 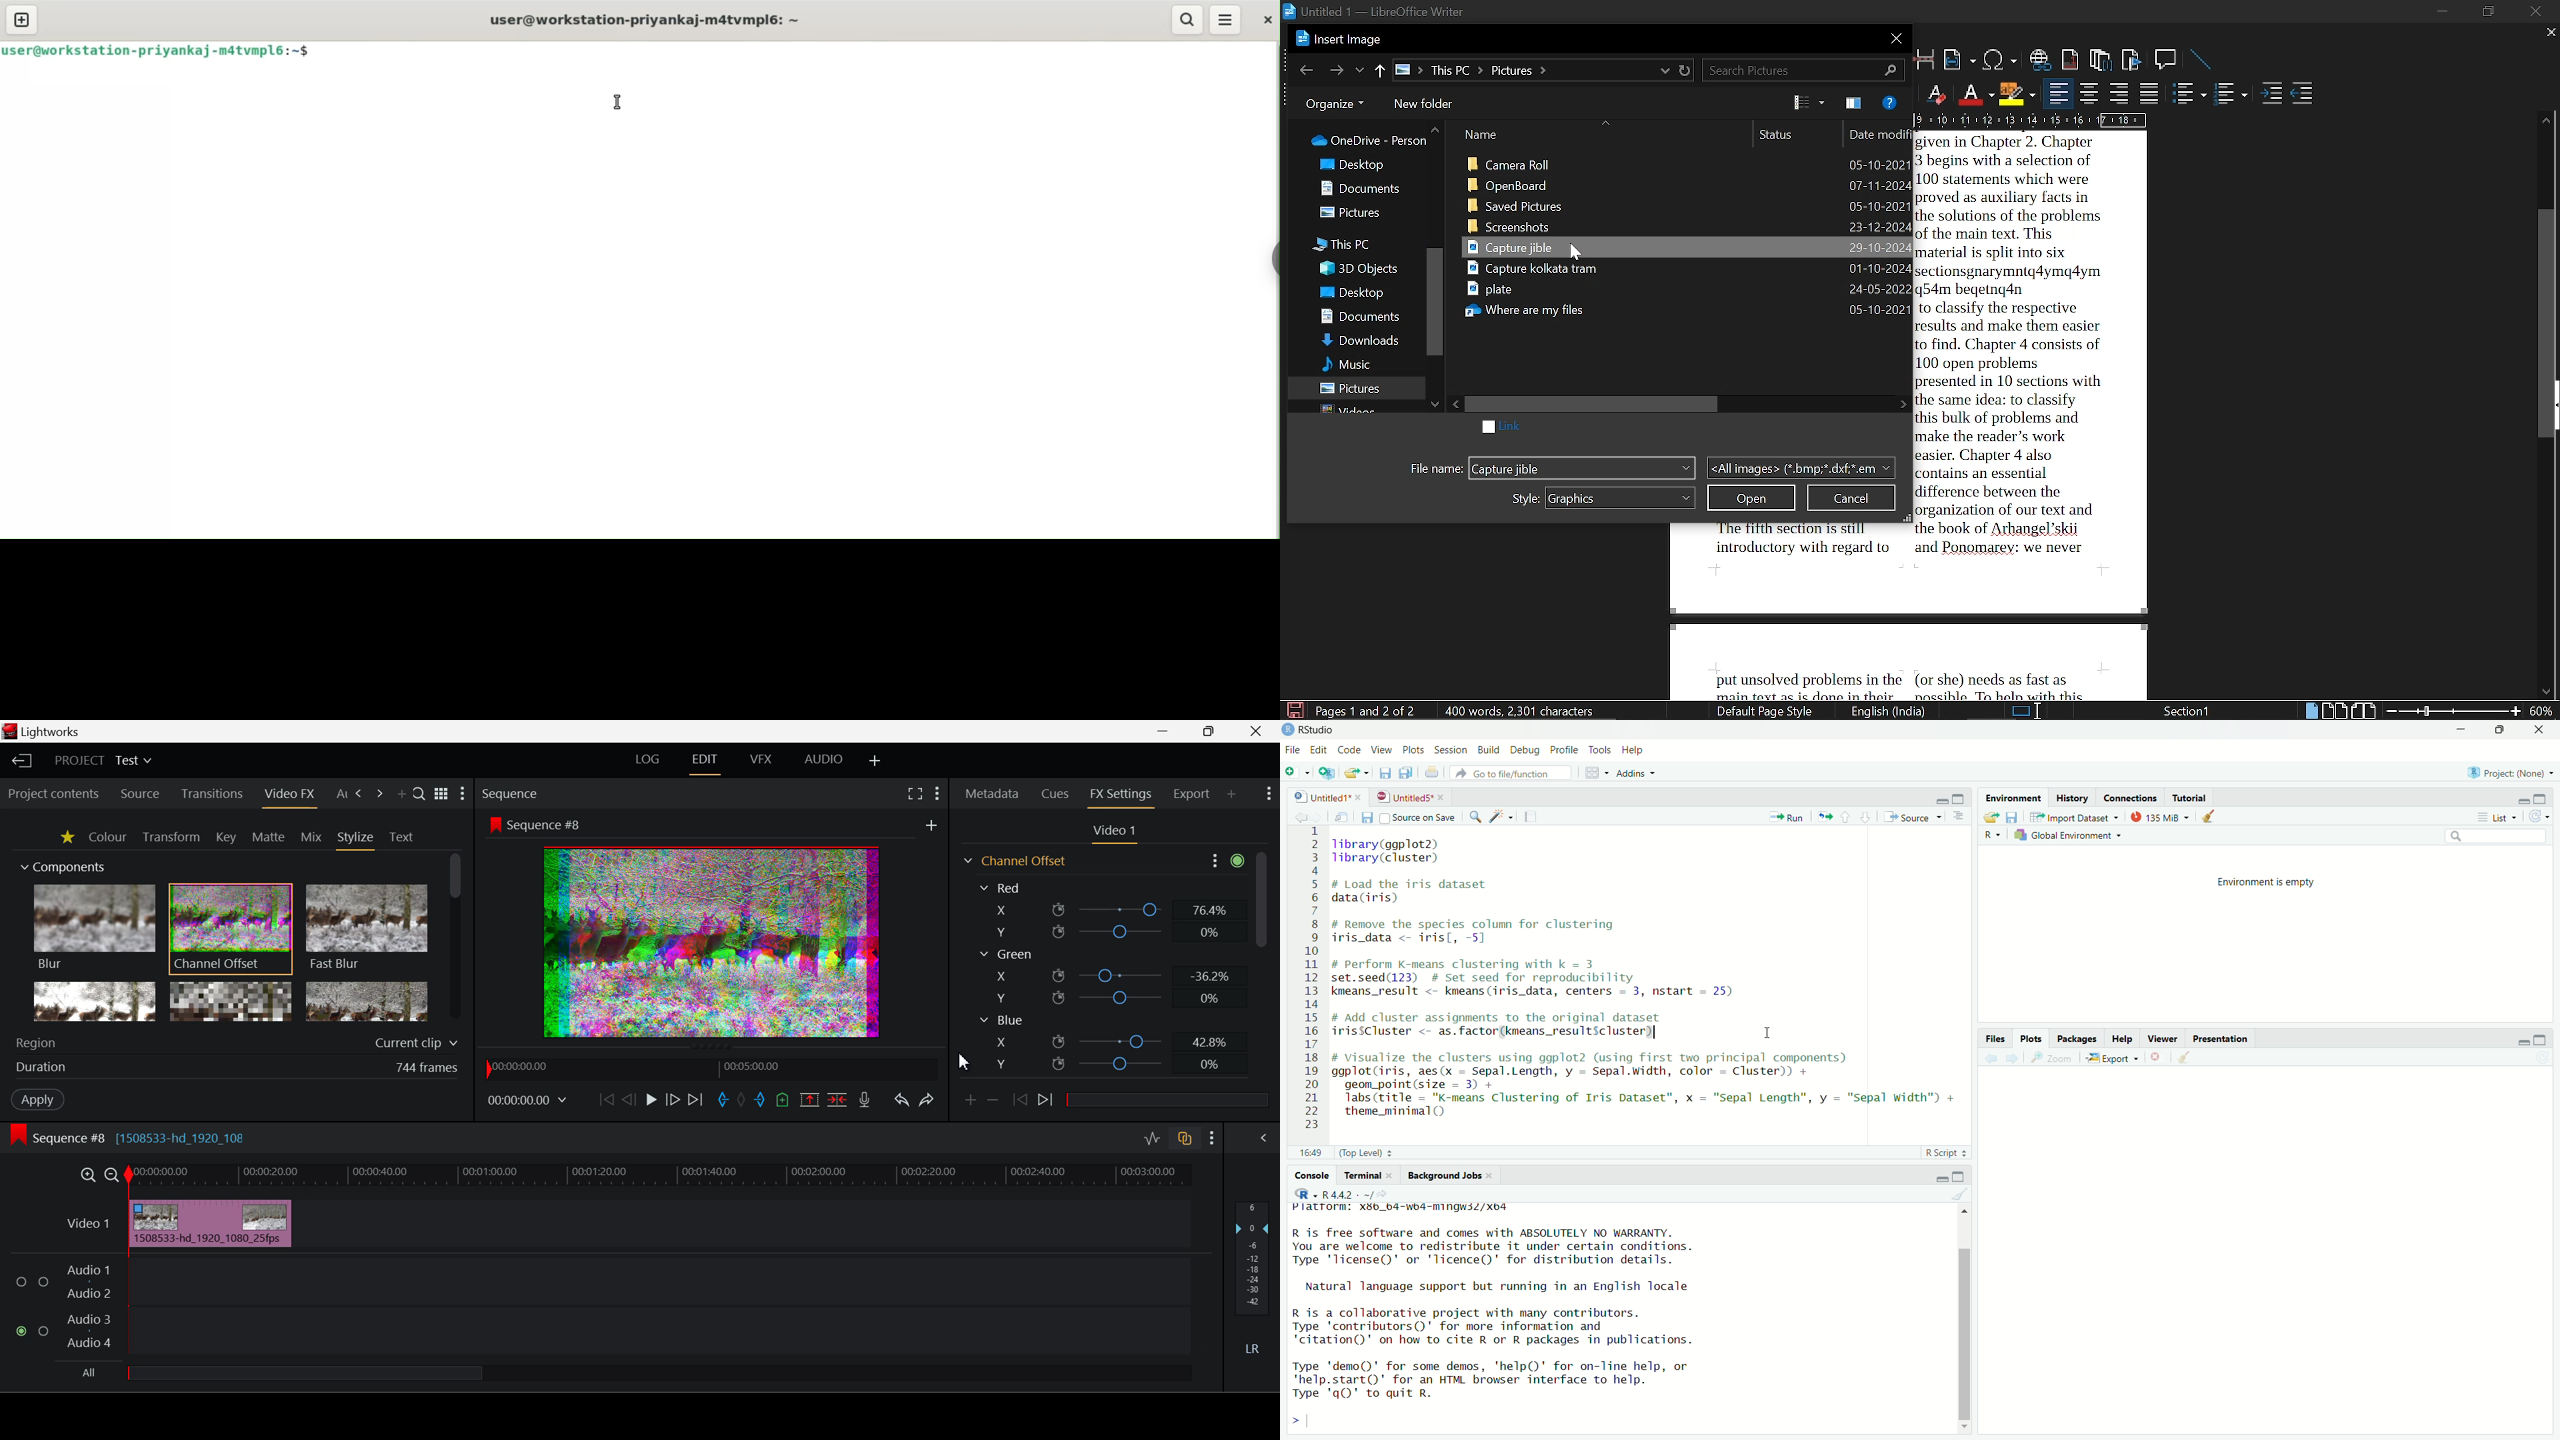 I want to click on minimize, so click(x=1939, y=1176).